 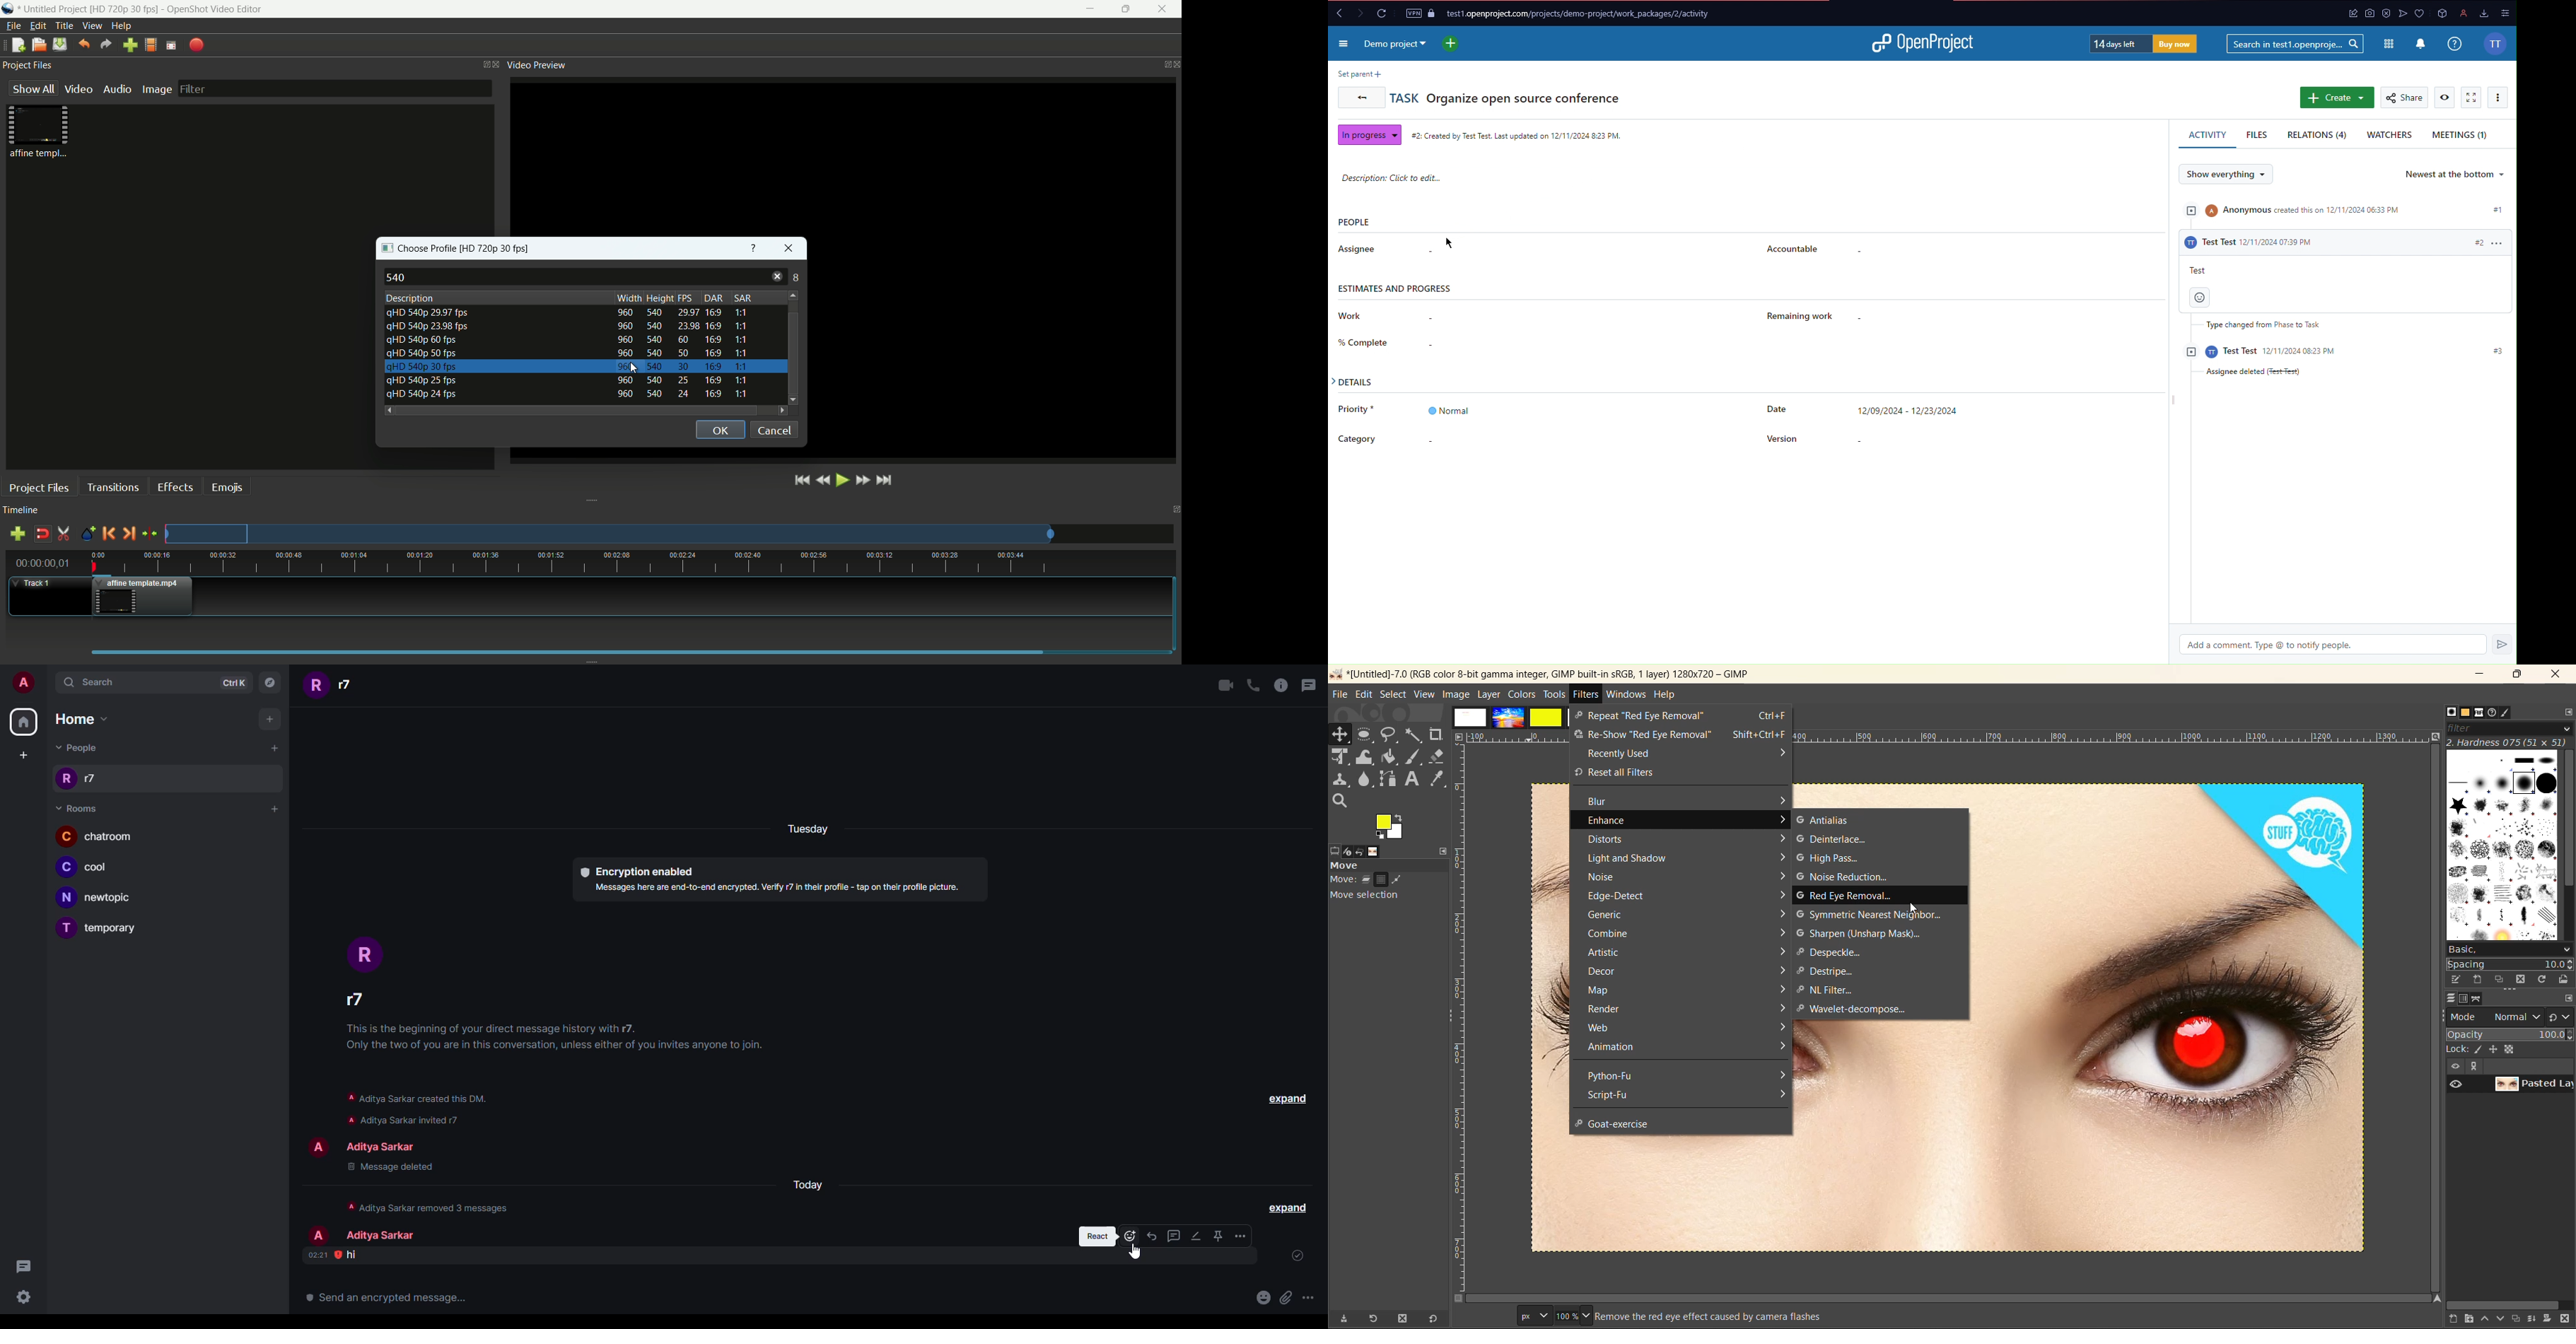 I want to click on profile, so click(x=318, y=1236).